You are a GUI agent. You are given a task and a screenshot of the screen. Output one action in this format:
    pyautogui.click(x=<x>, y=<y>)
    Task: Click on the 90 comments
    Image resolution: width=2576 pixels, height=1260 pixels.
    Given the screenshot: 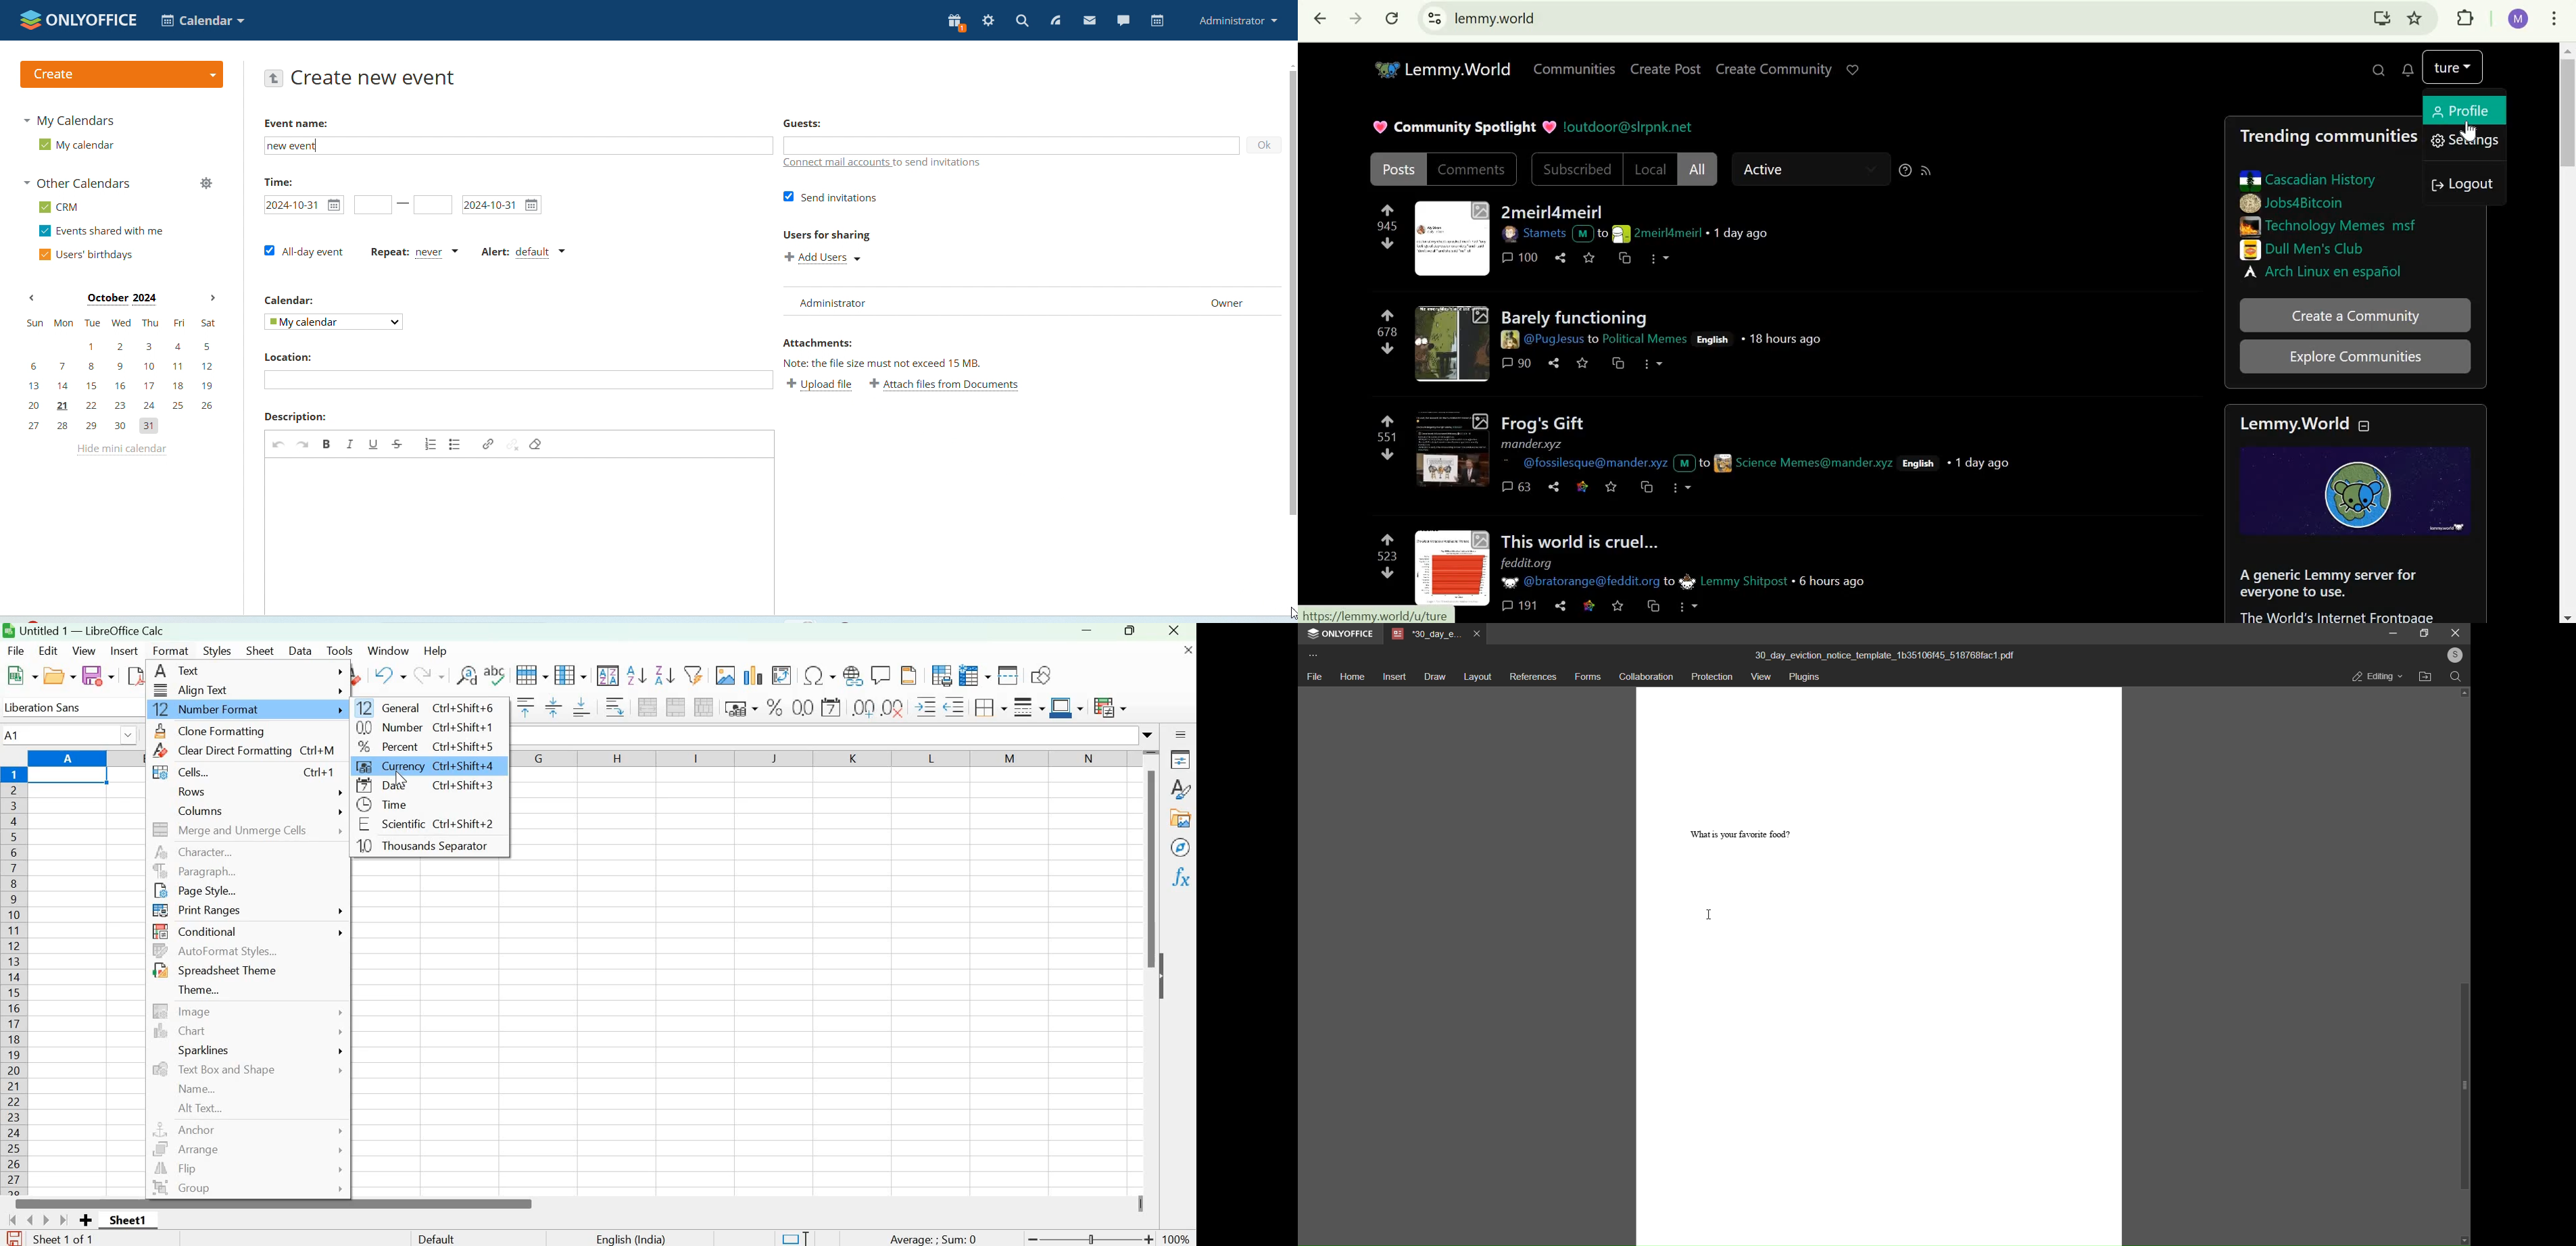 What is the action you would take?
    pyautogui.click(x=1517, y=363)
    